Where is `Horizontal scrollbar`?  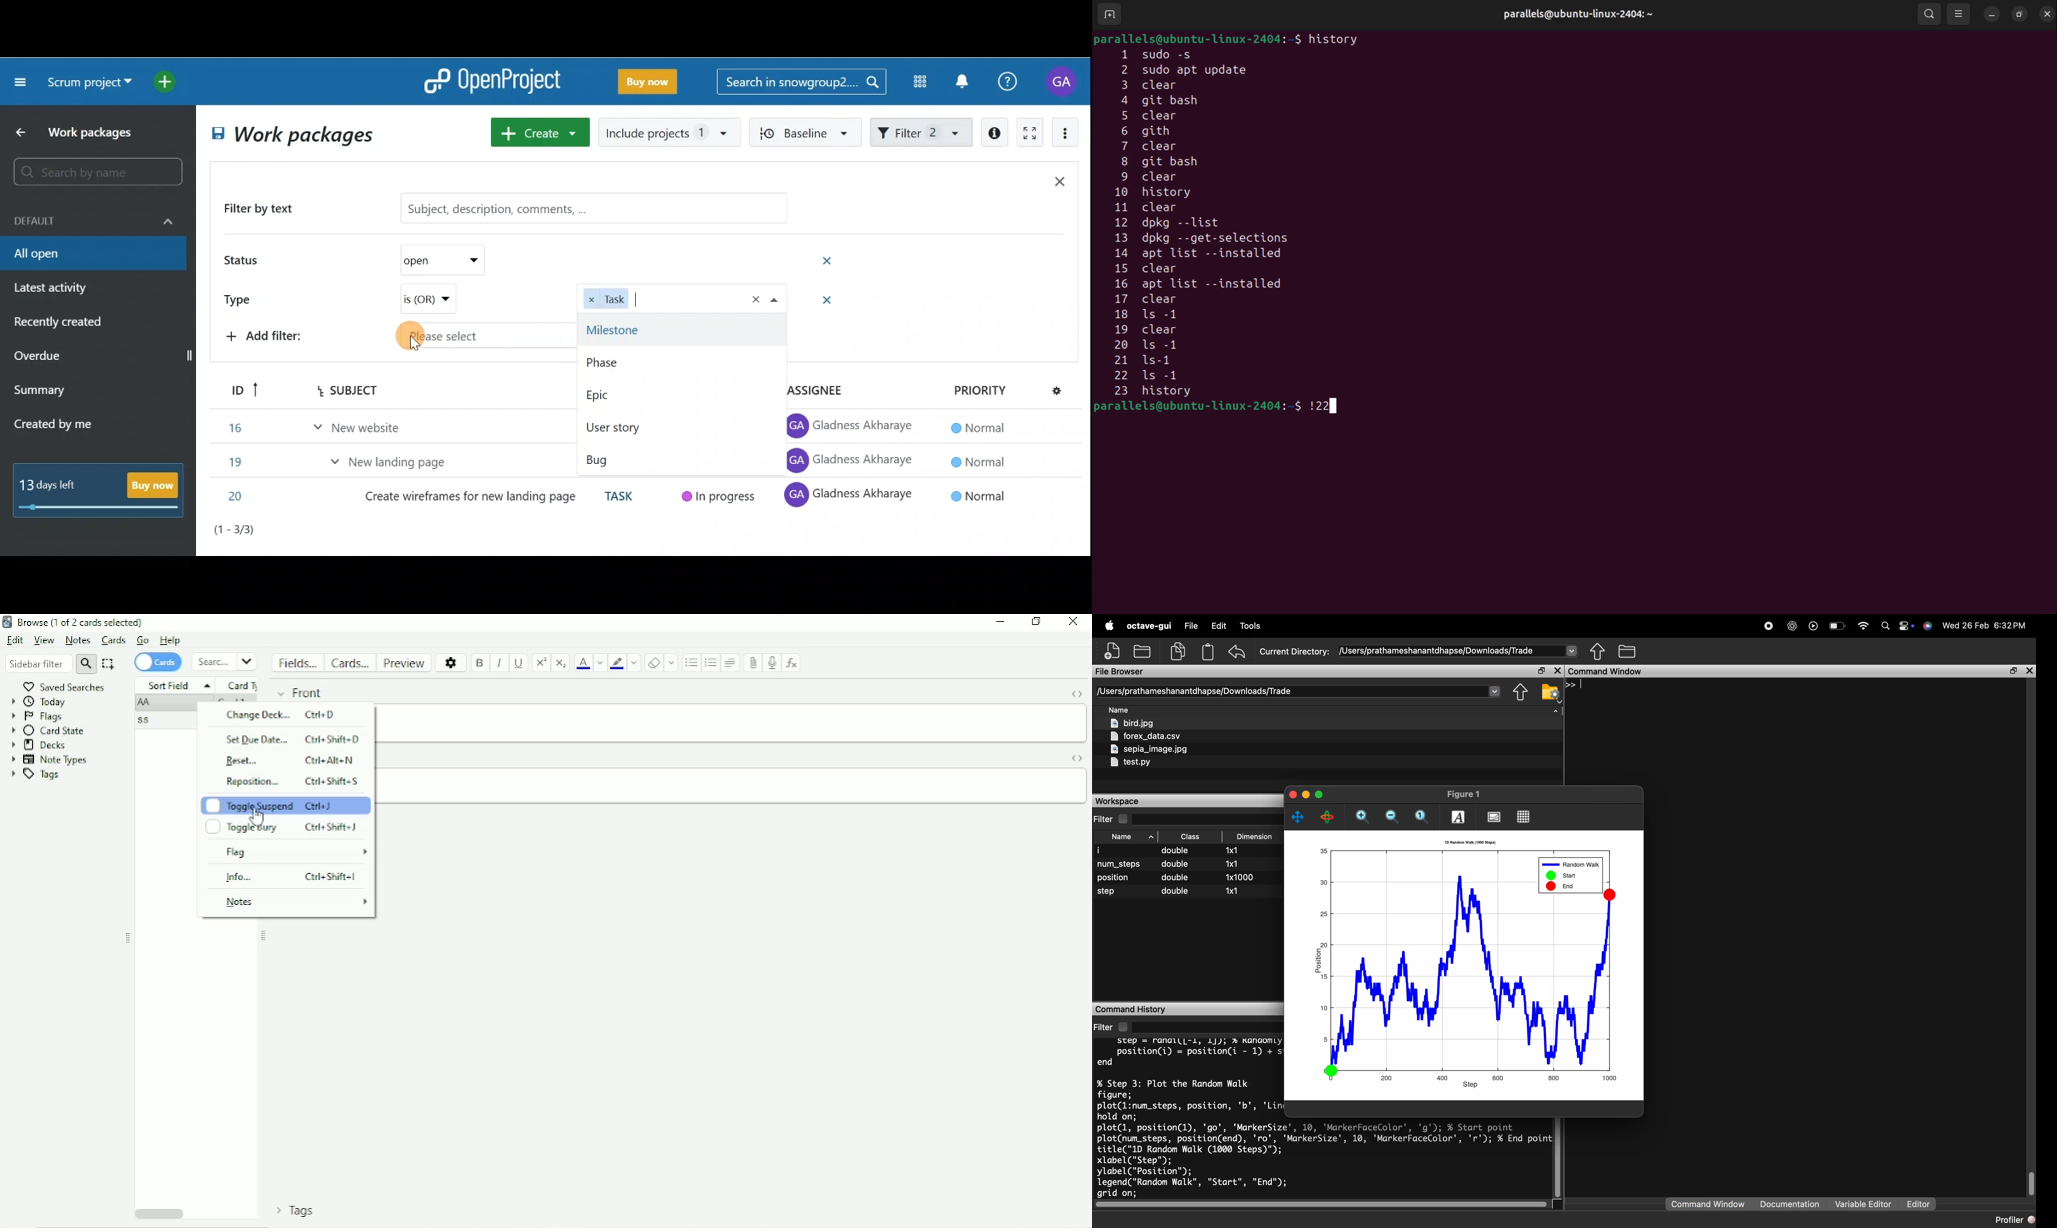 Horizontal scrollbar is located at coordinates (160, 1214).